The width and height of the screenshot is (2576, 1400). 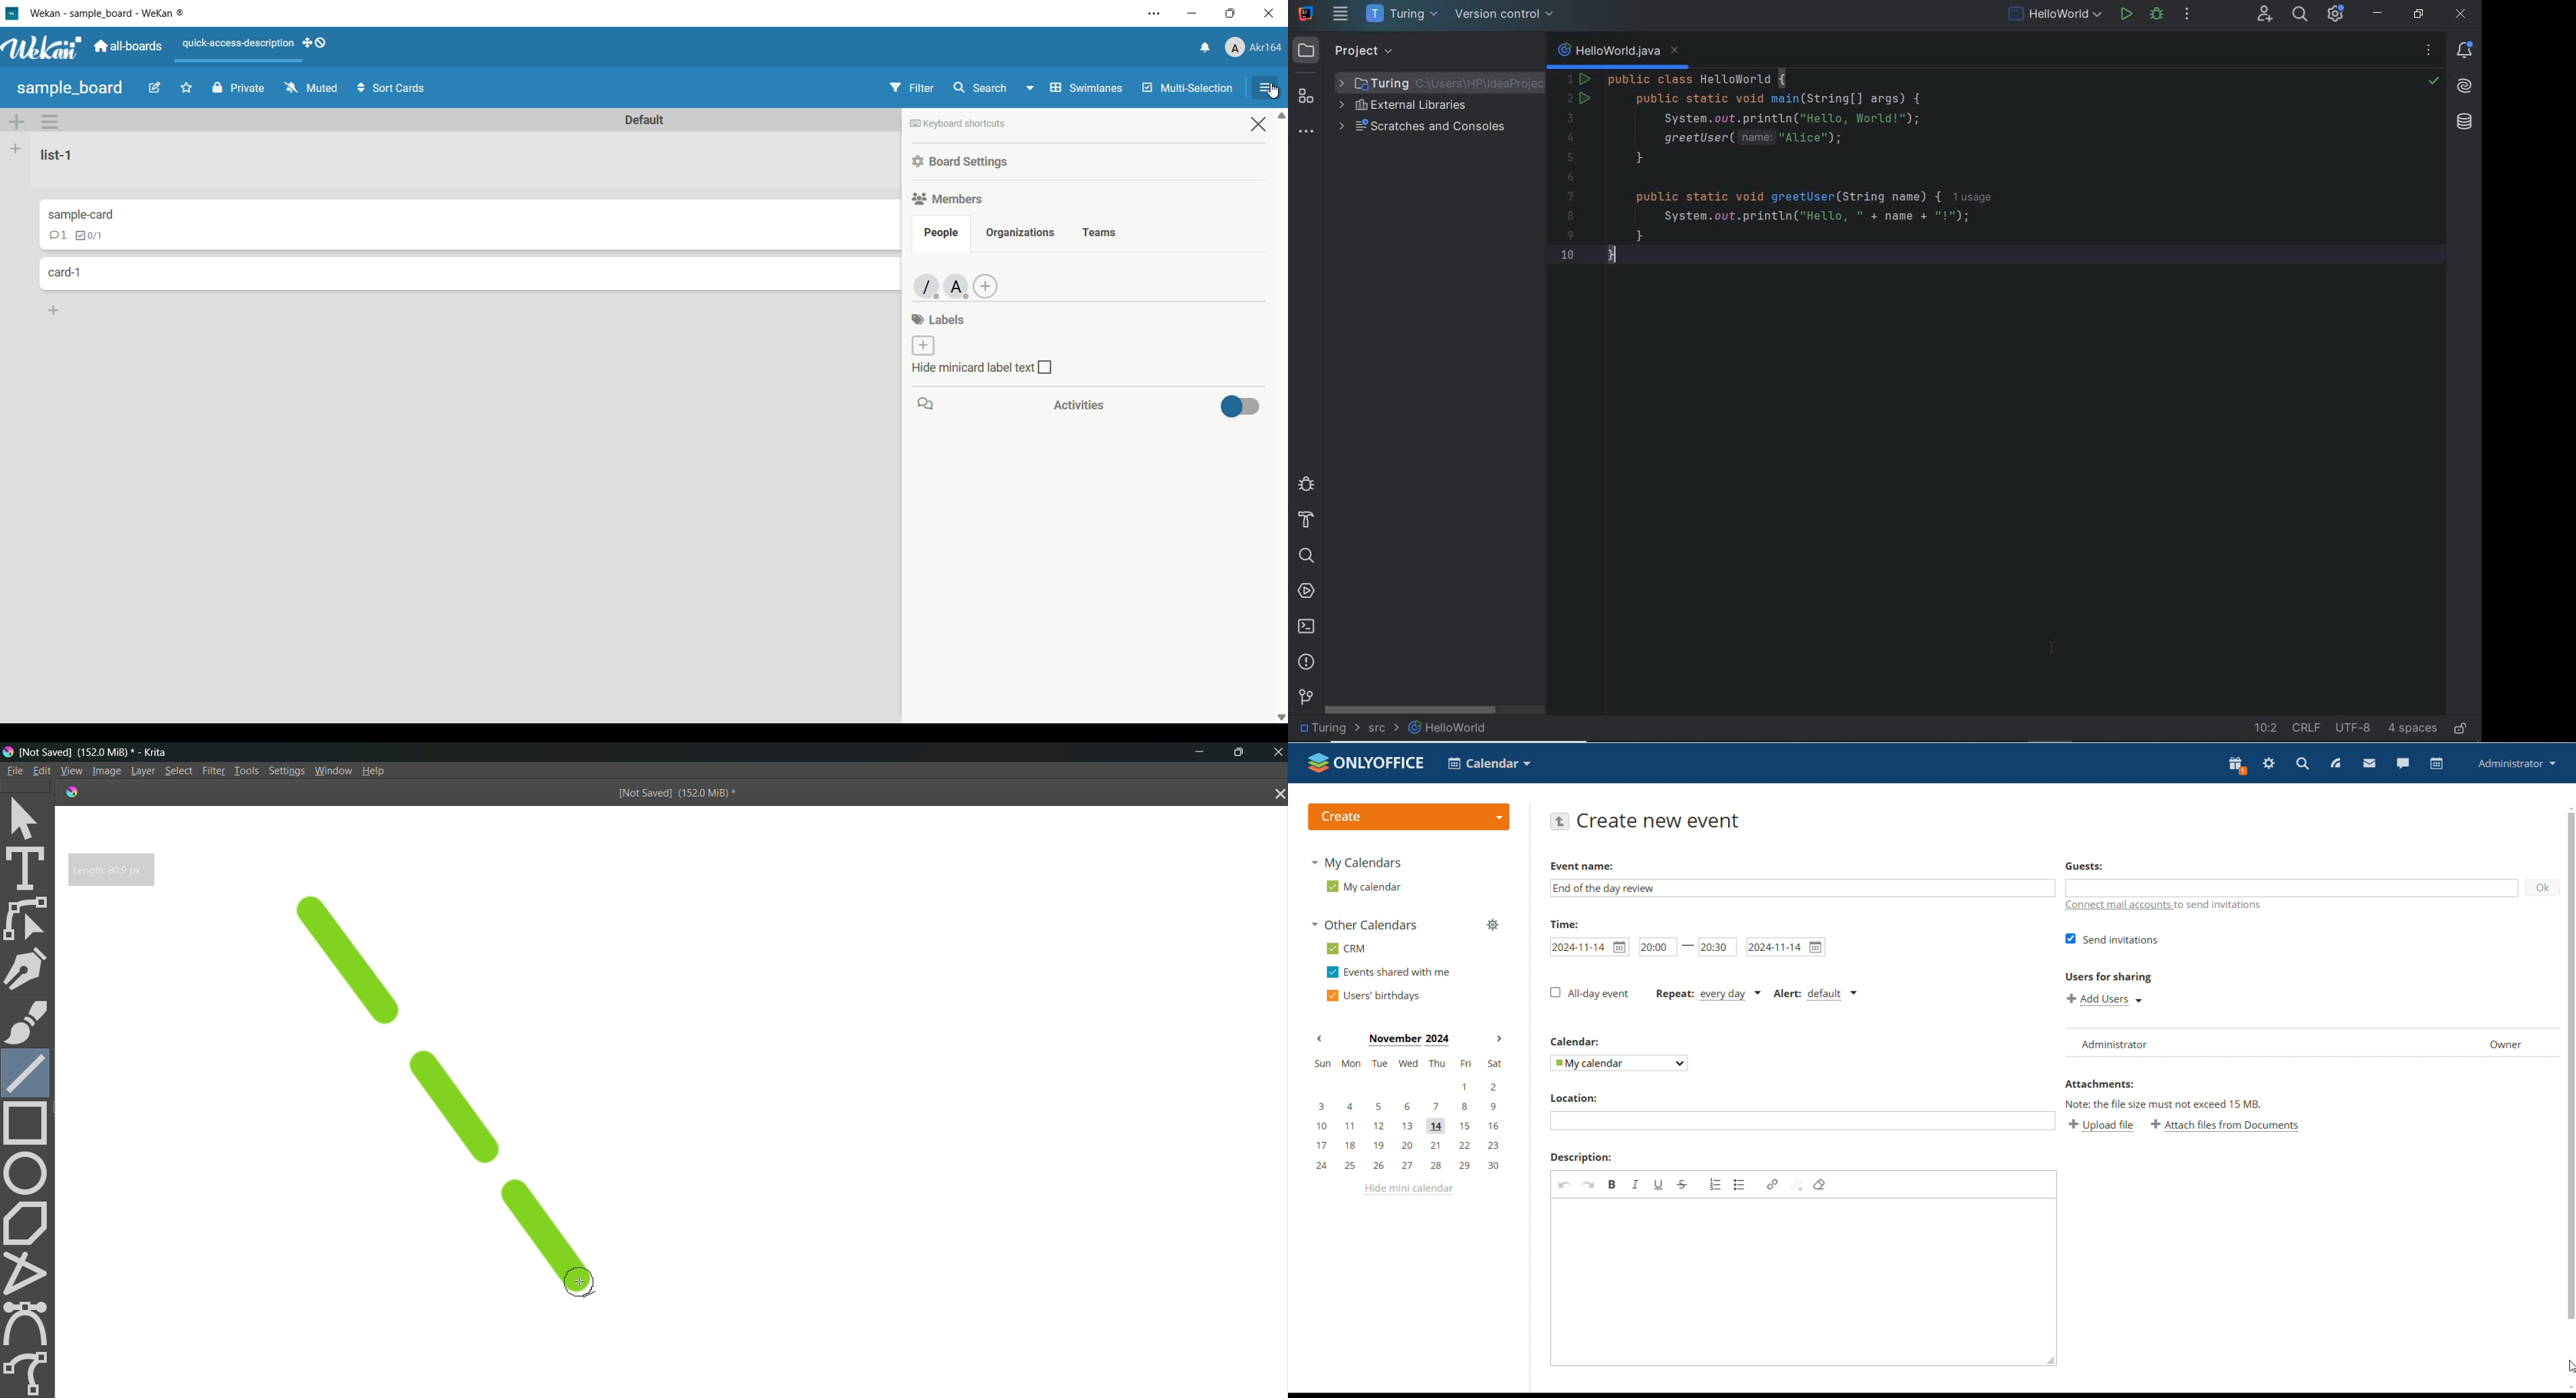 I want to click on other calendars, so click(x=1366, y=924).